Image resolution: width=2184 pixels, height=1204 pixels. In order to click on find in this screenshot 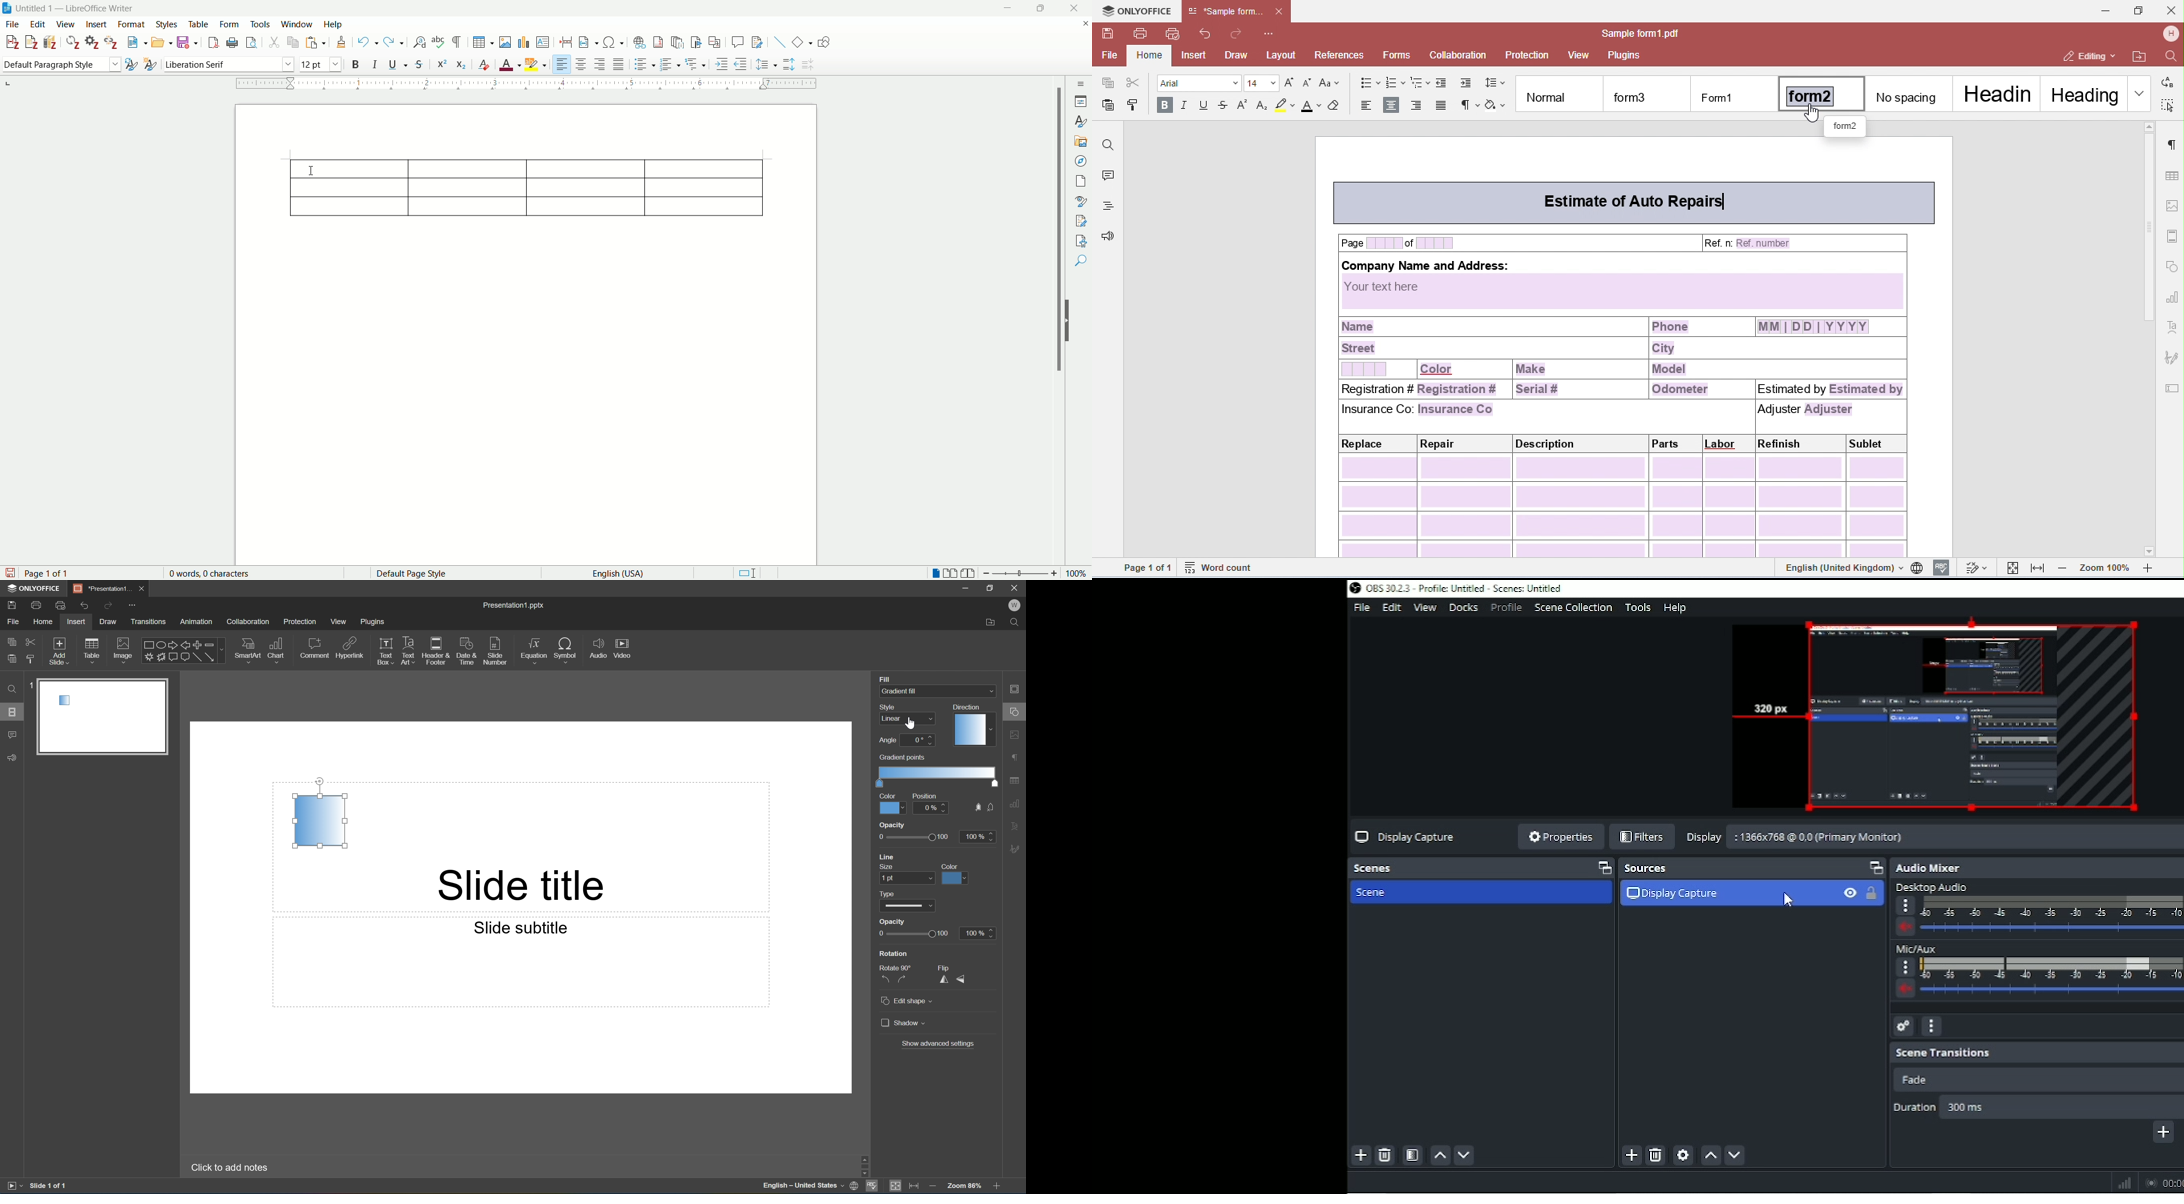, I will do `click(1082, 261)`.